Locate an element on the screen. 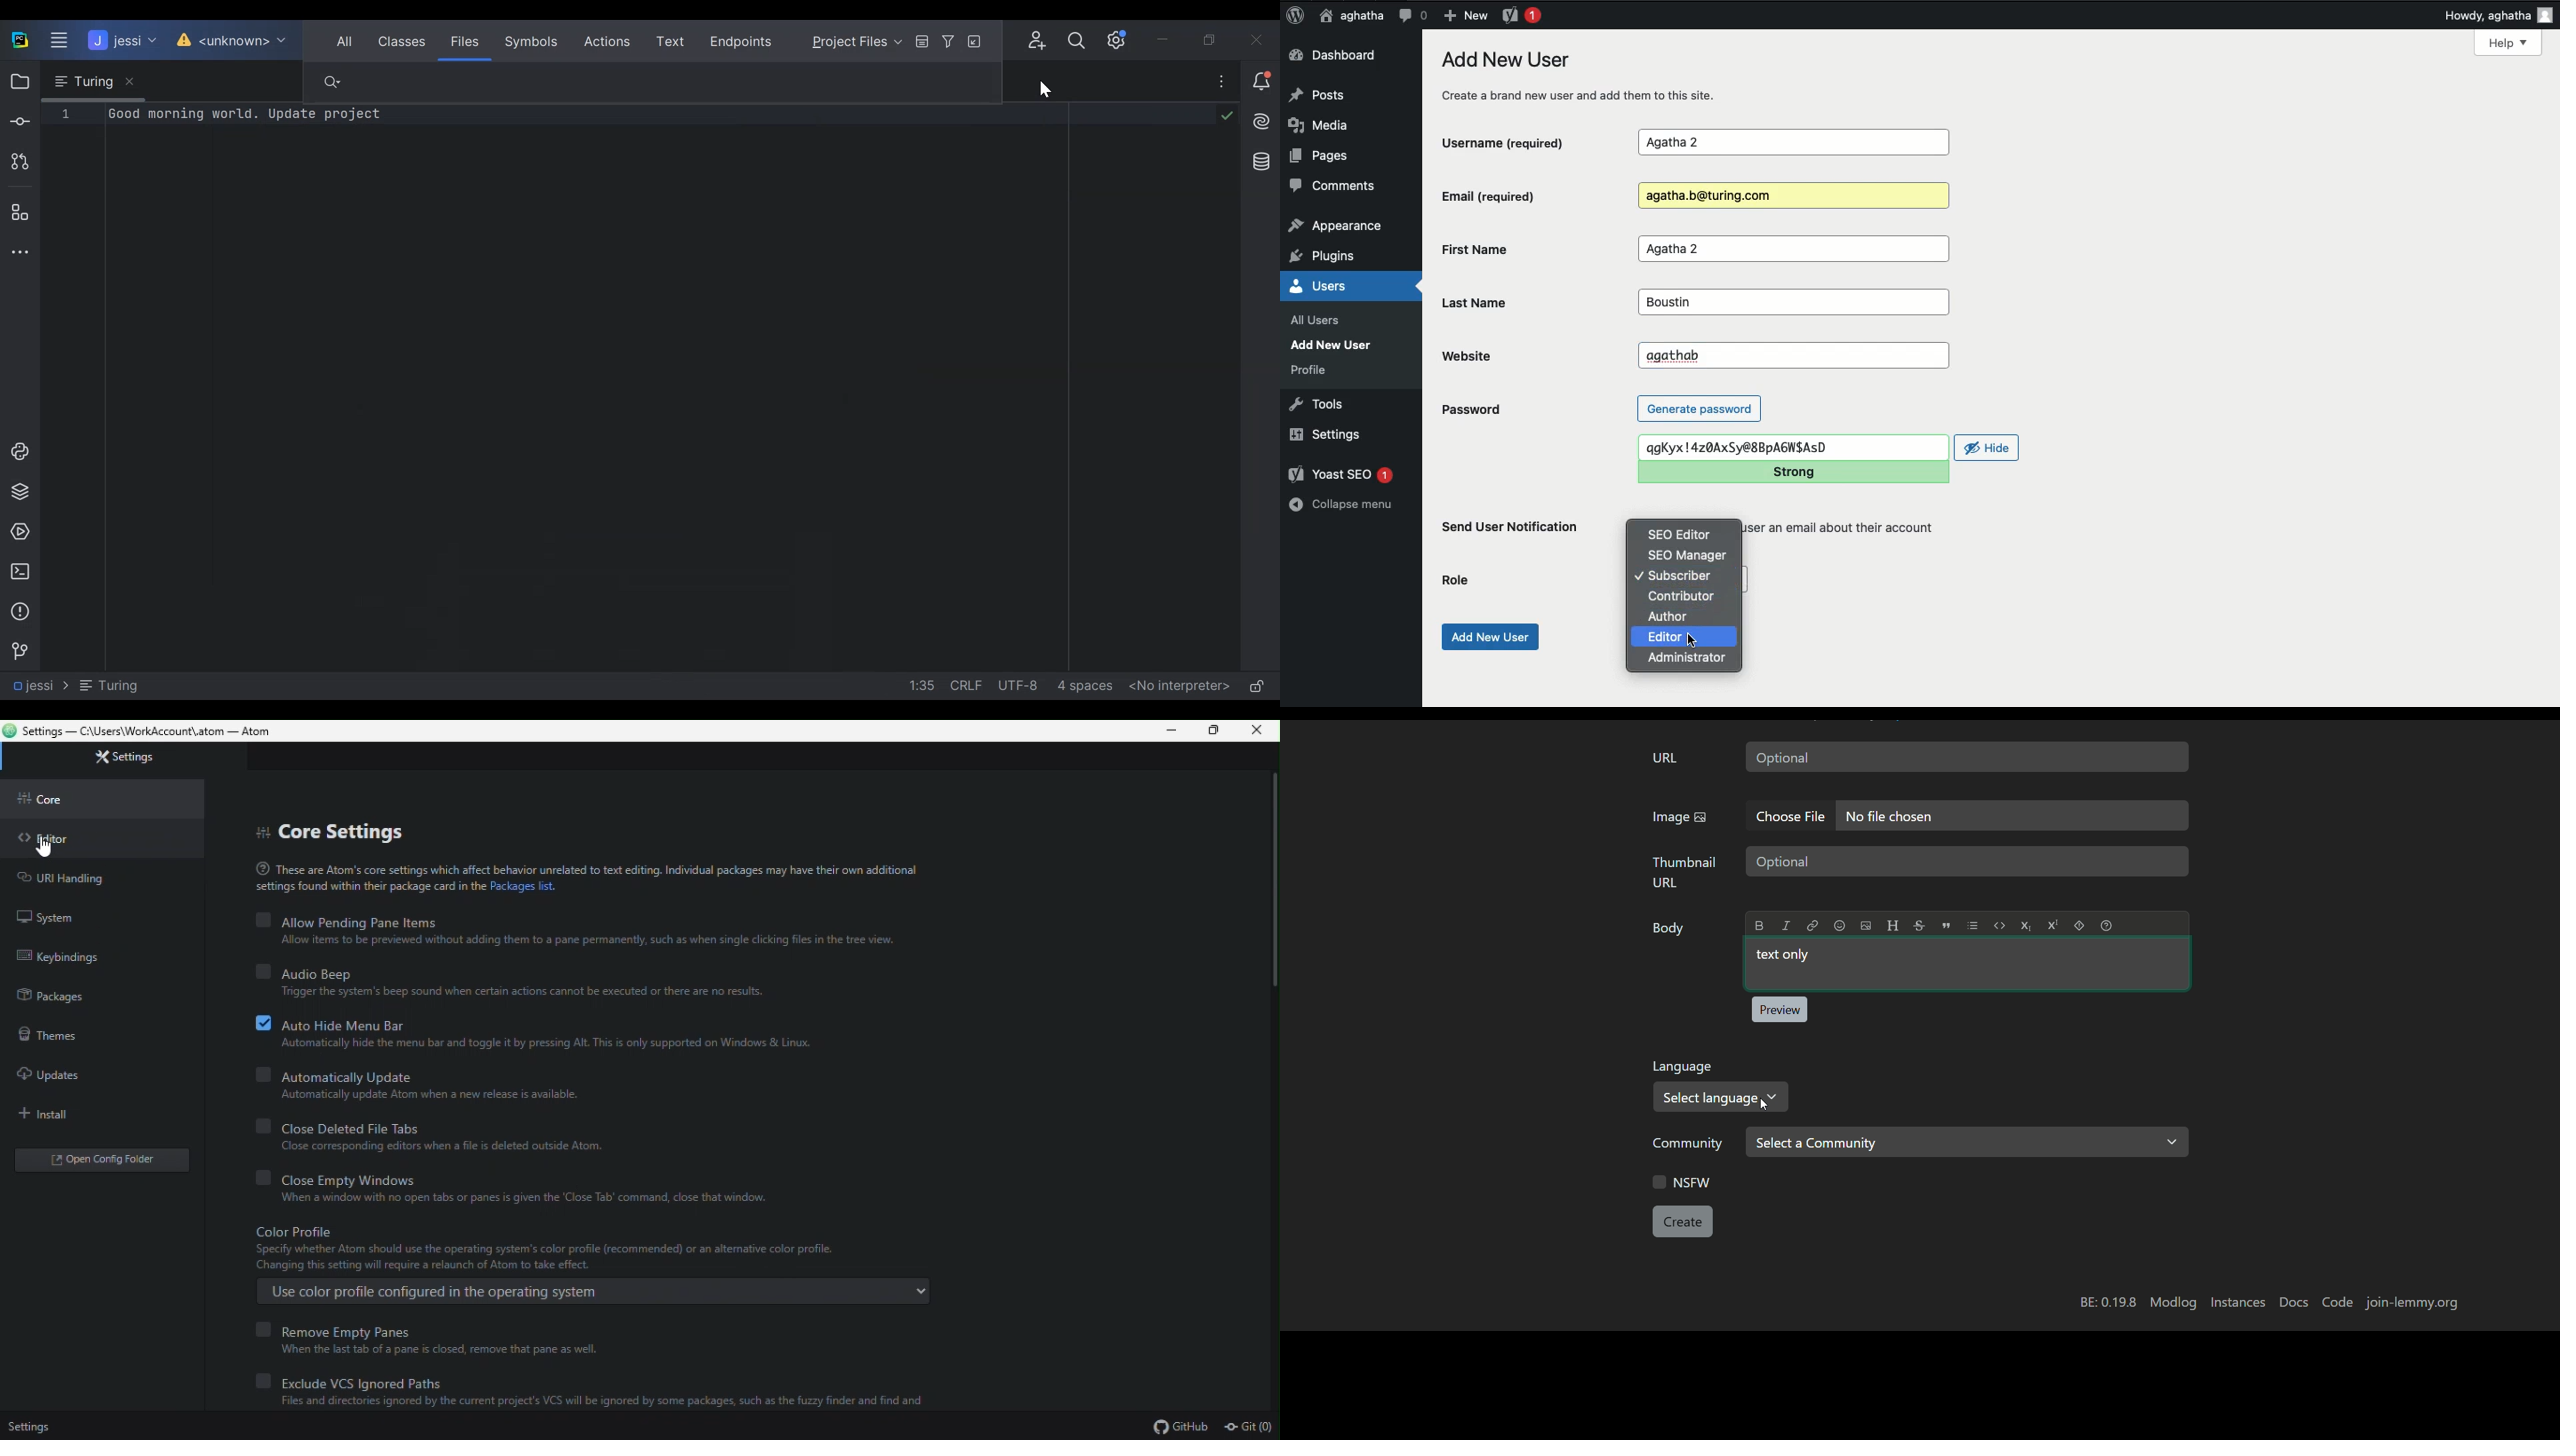 The width and height of the screenshot is (2576, 1456). off is located at coordinates (263, 971).